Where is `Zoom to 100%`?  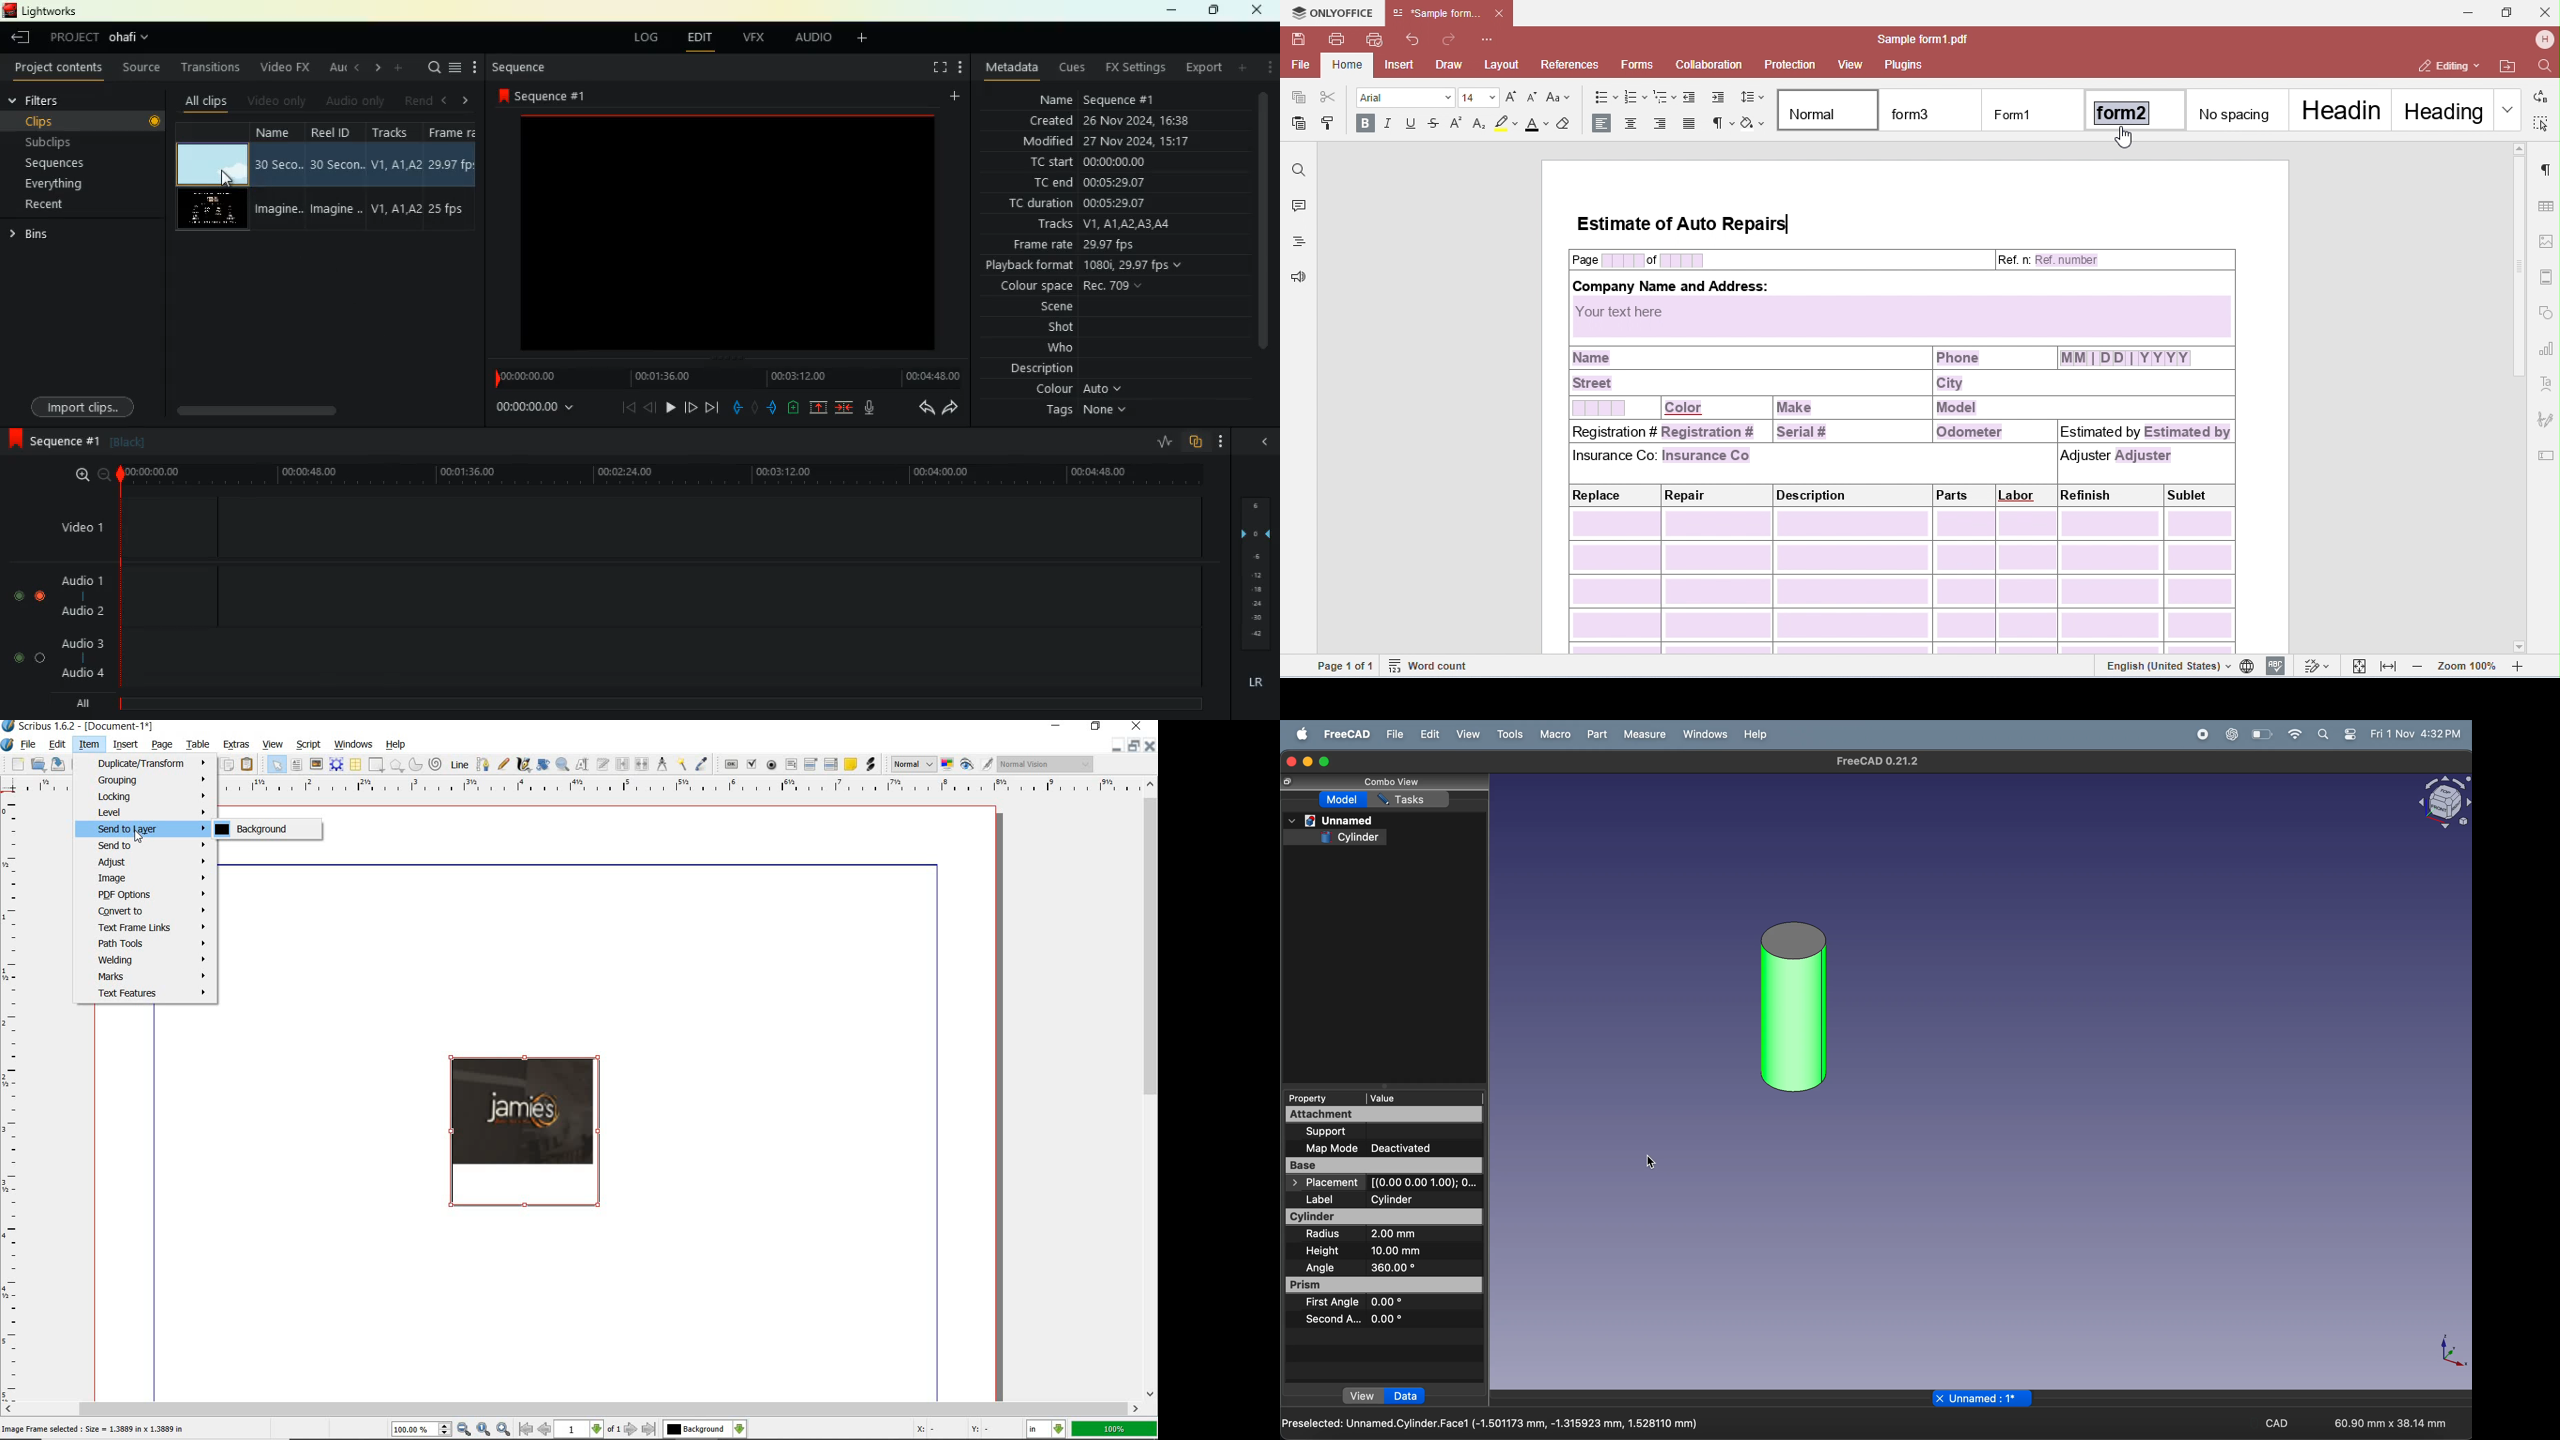
Zoom to 100% is located at coordinates (484, 1429).